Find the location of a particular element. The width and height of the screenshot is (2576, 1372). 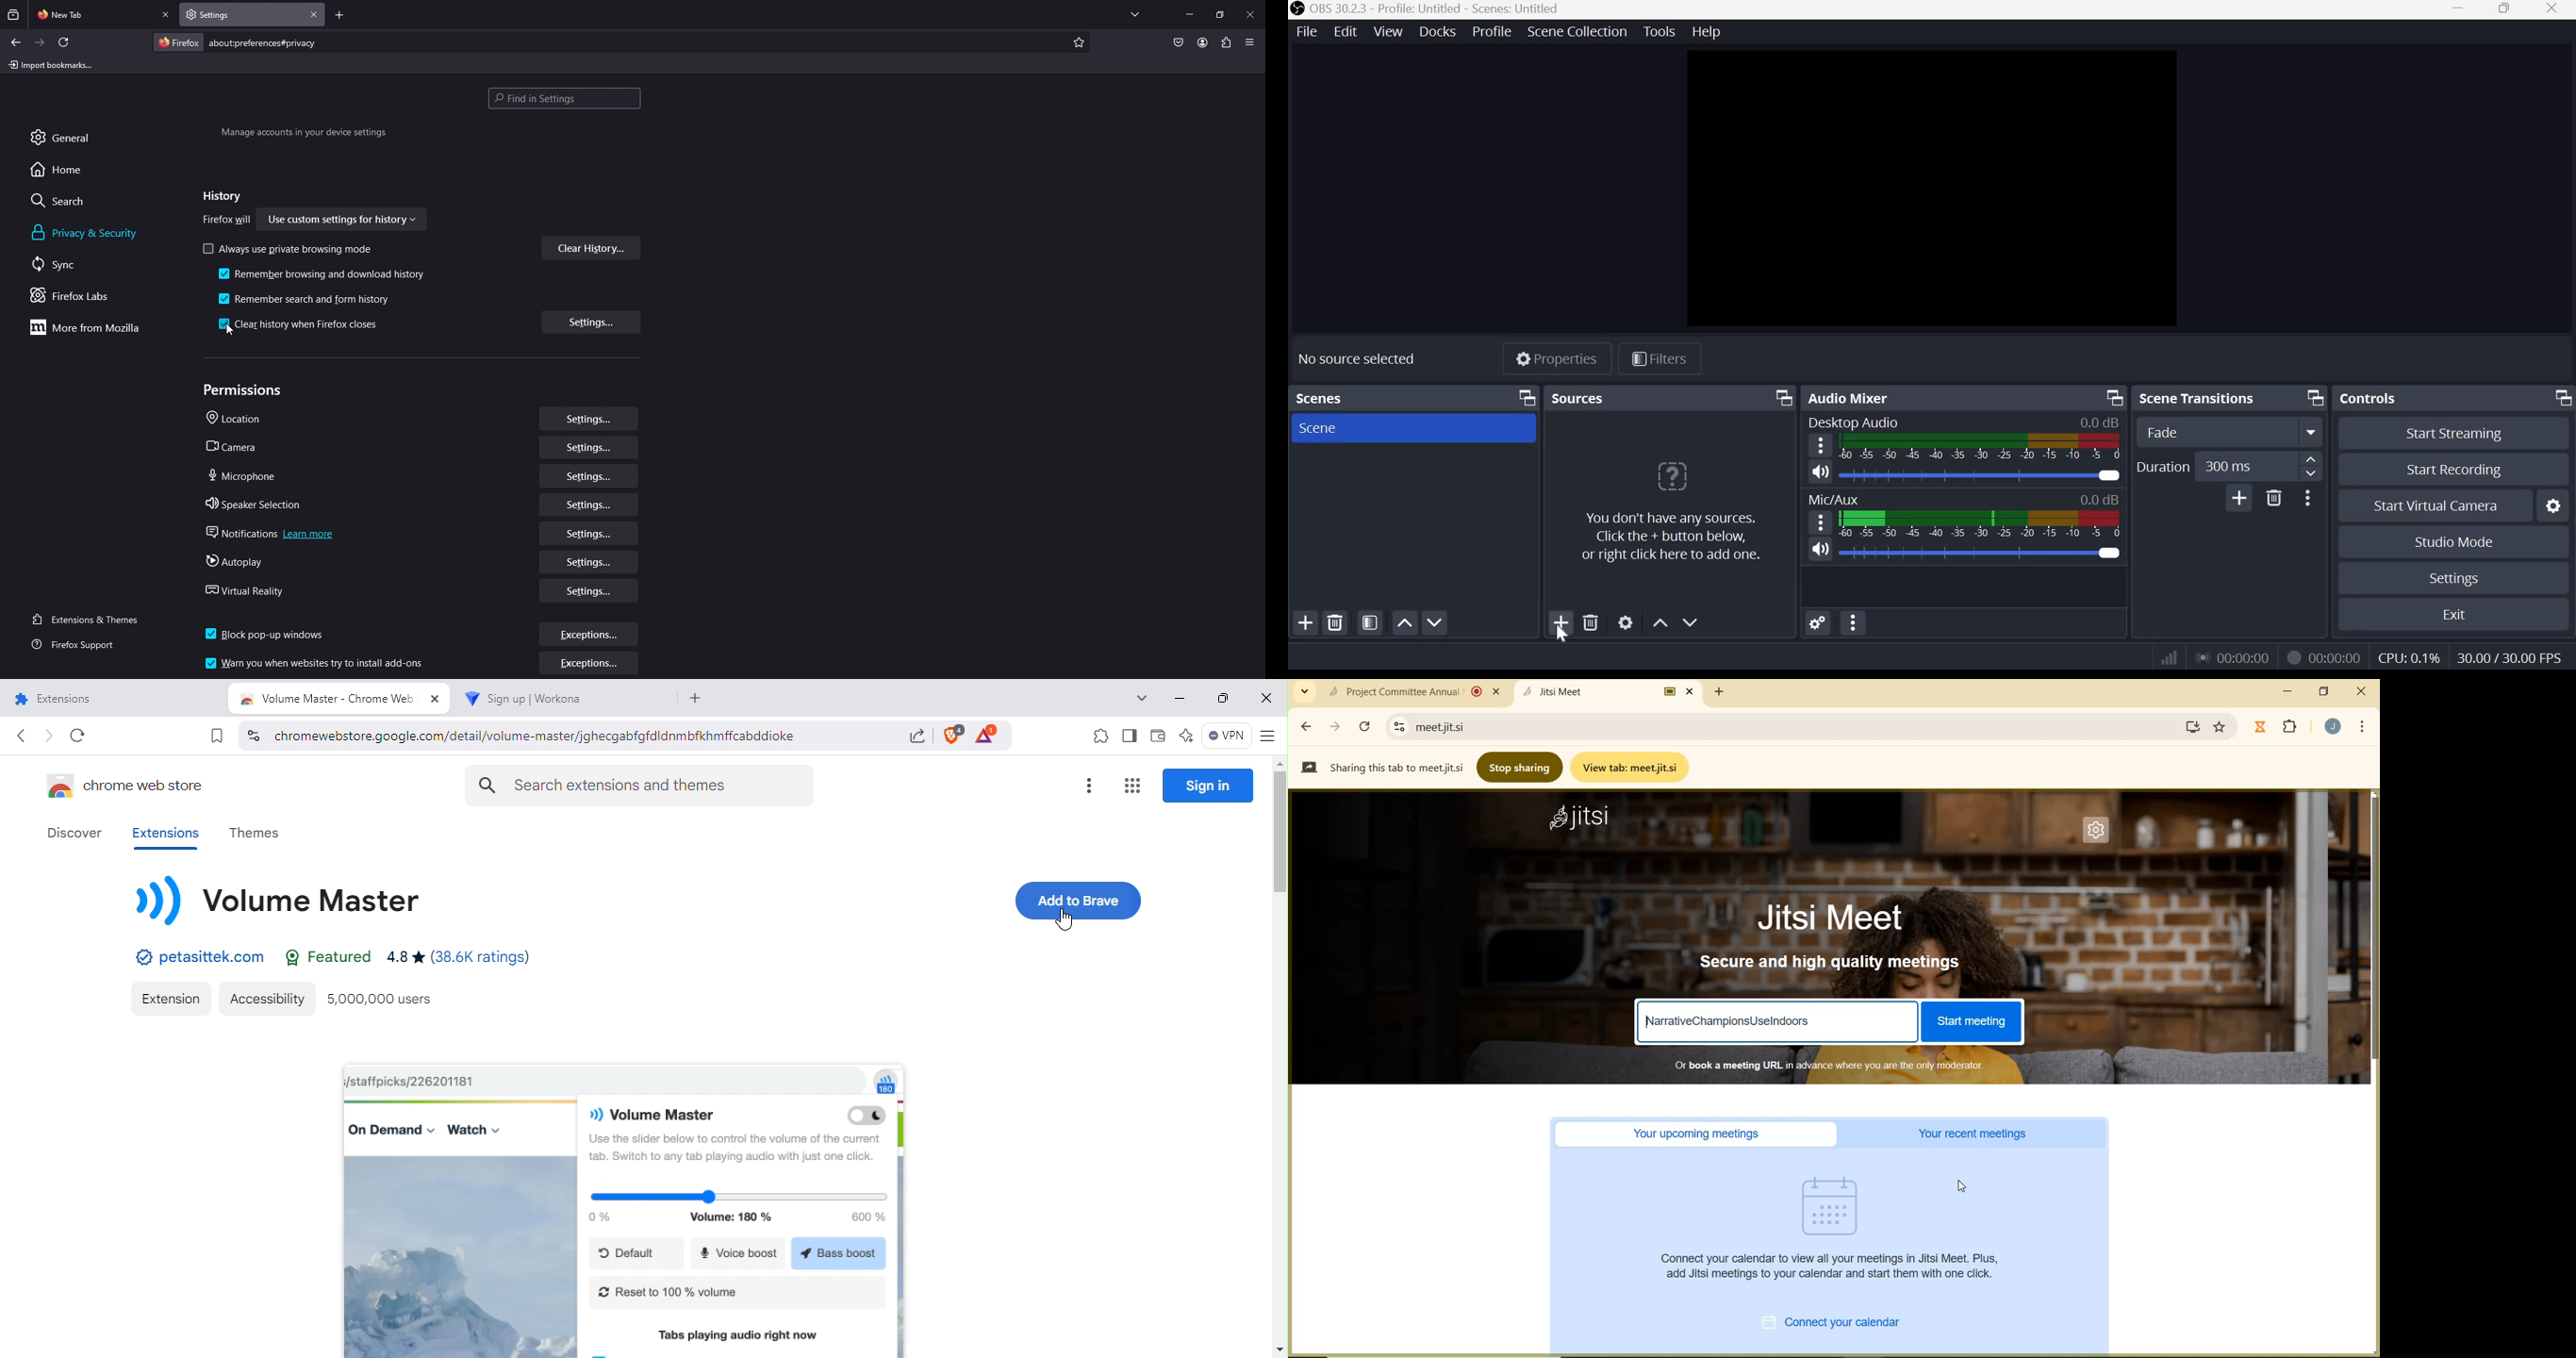

Desktop Audio is located at coordinates (1854, 422).